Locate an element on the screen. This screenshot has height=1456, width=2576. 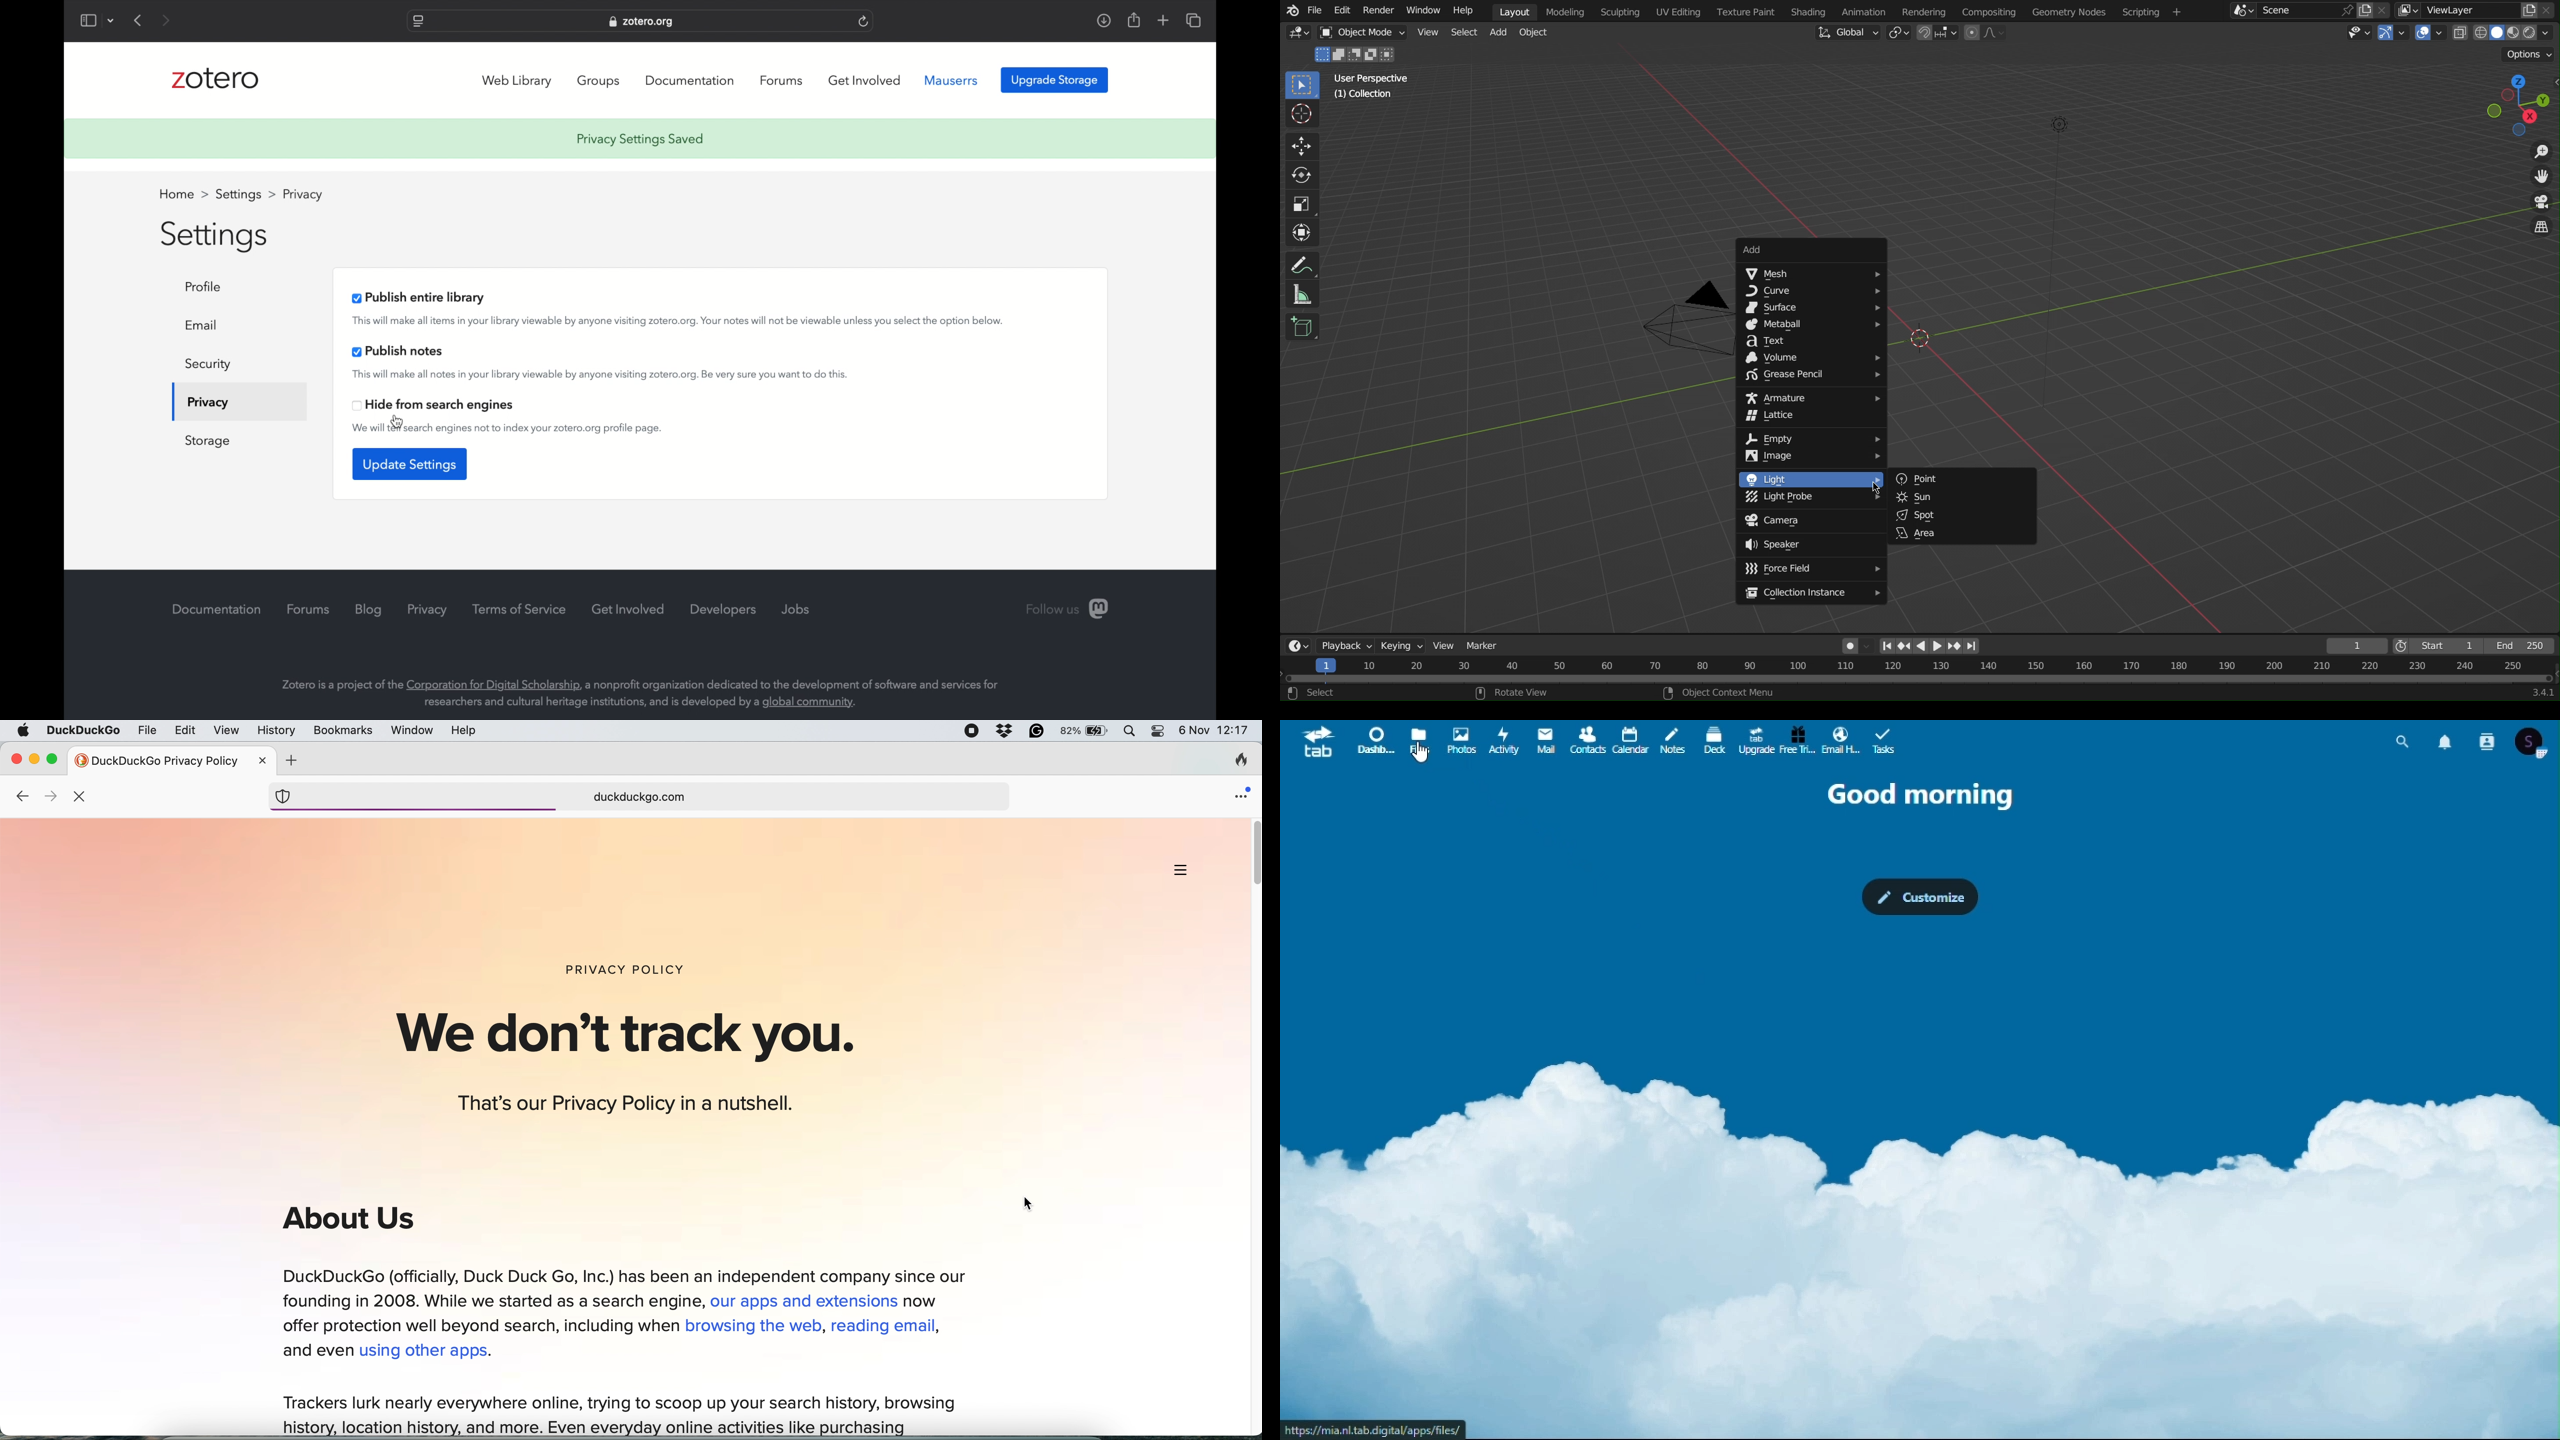
Annotate is located at coordinates (1305, 263).